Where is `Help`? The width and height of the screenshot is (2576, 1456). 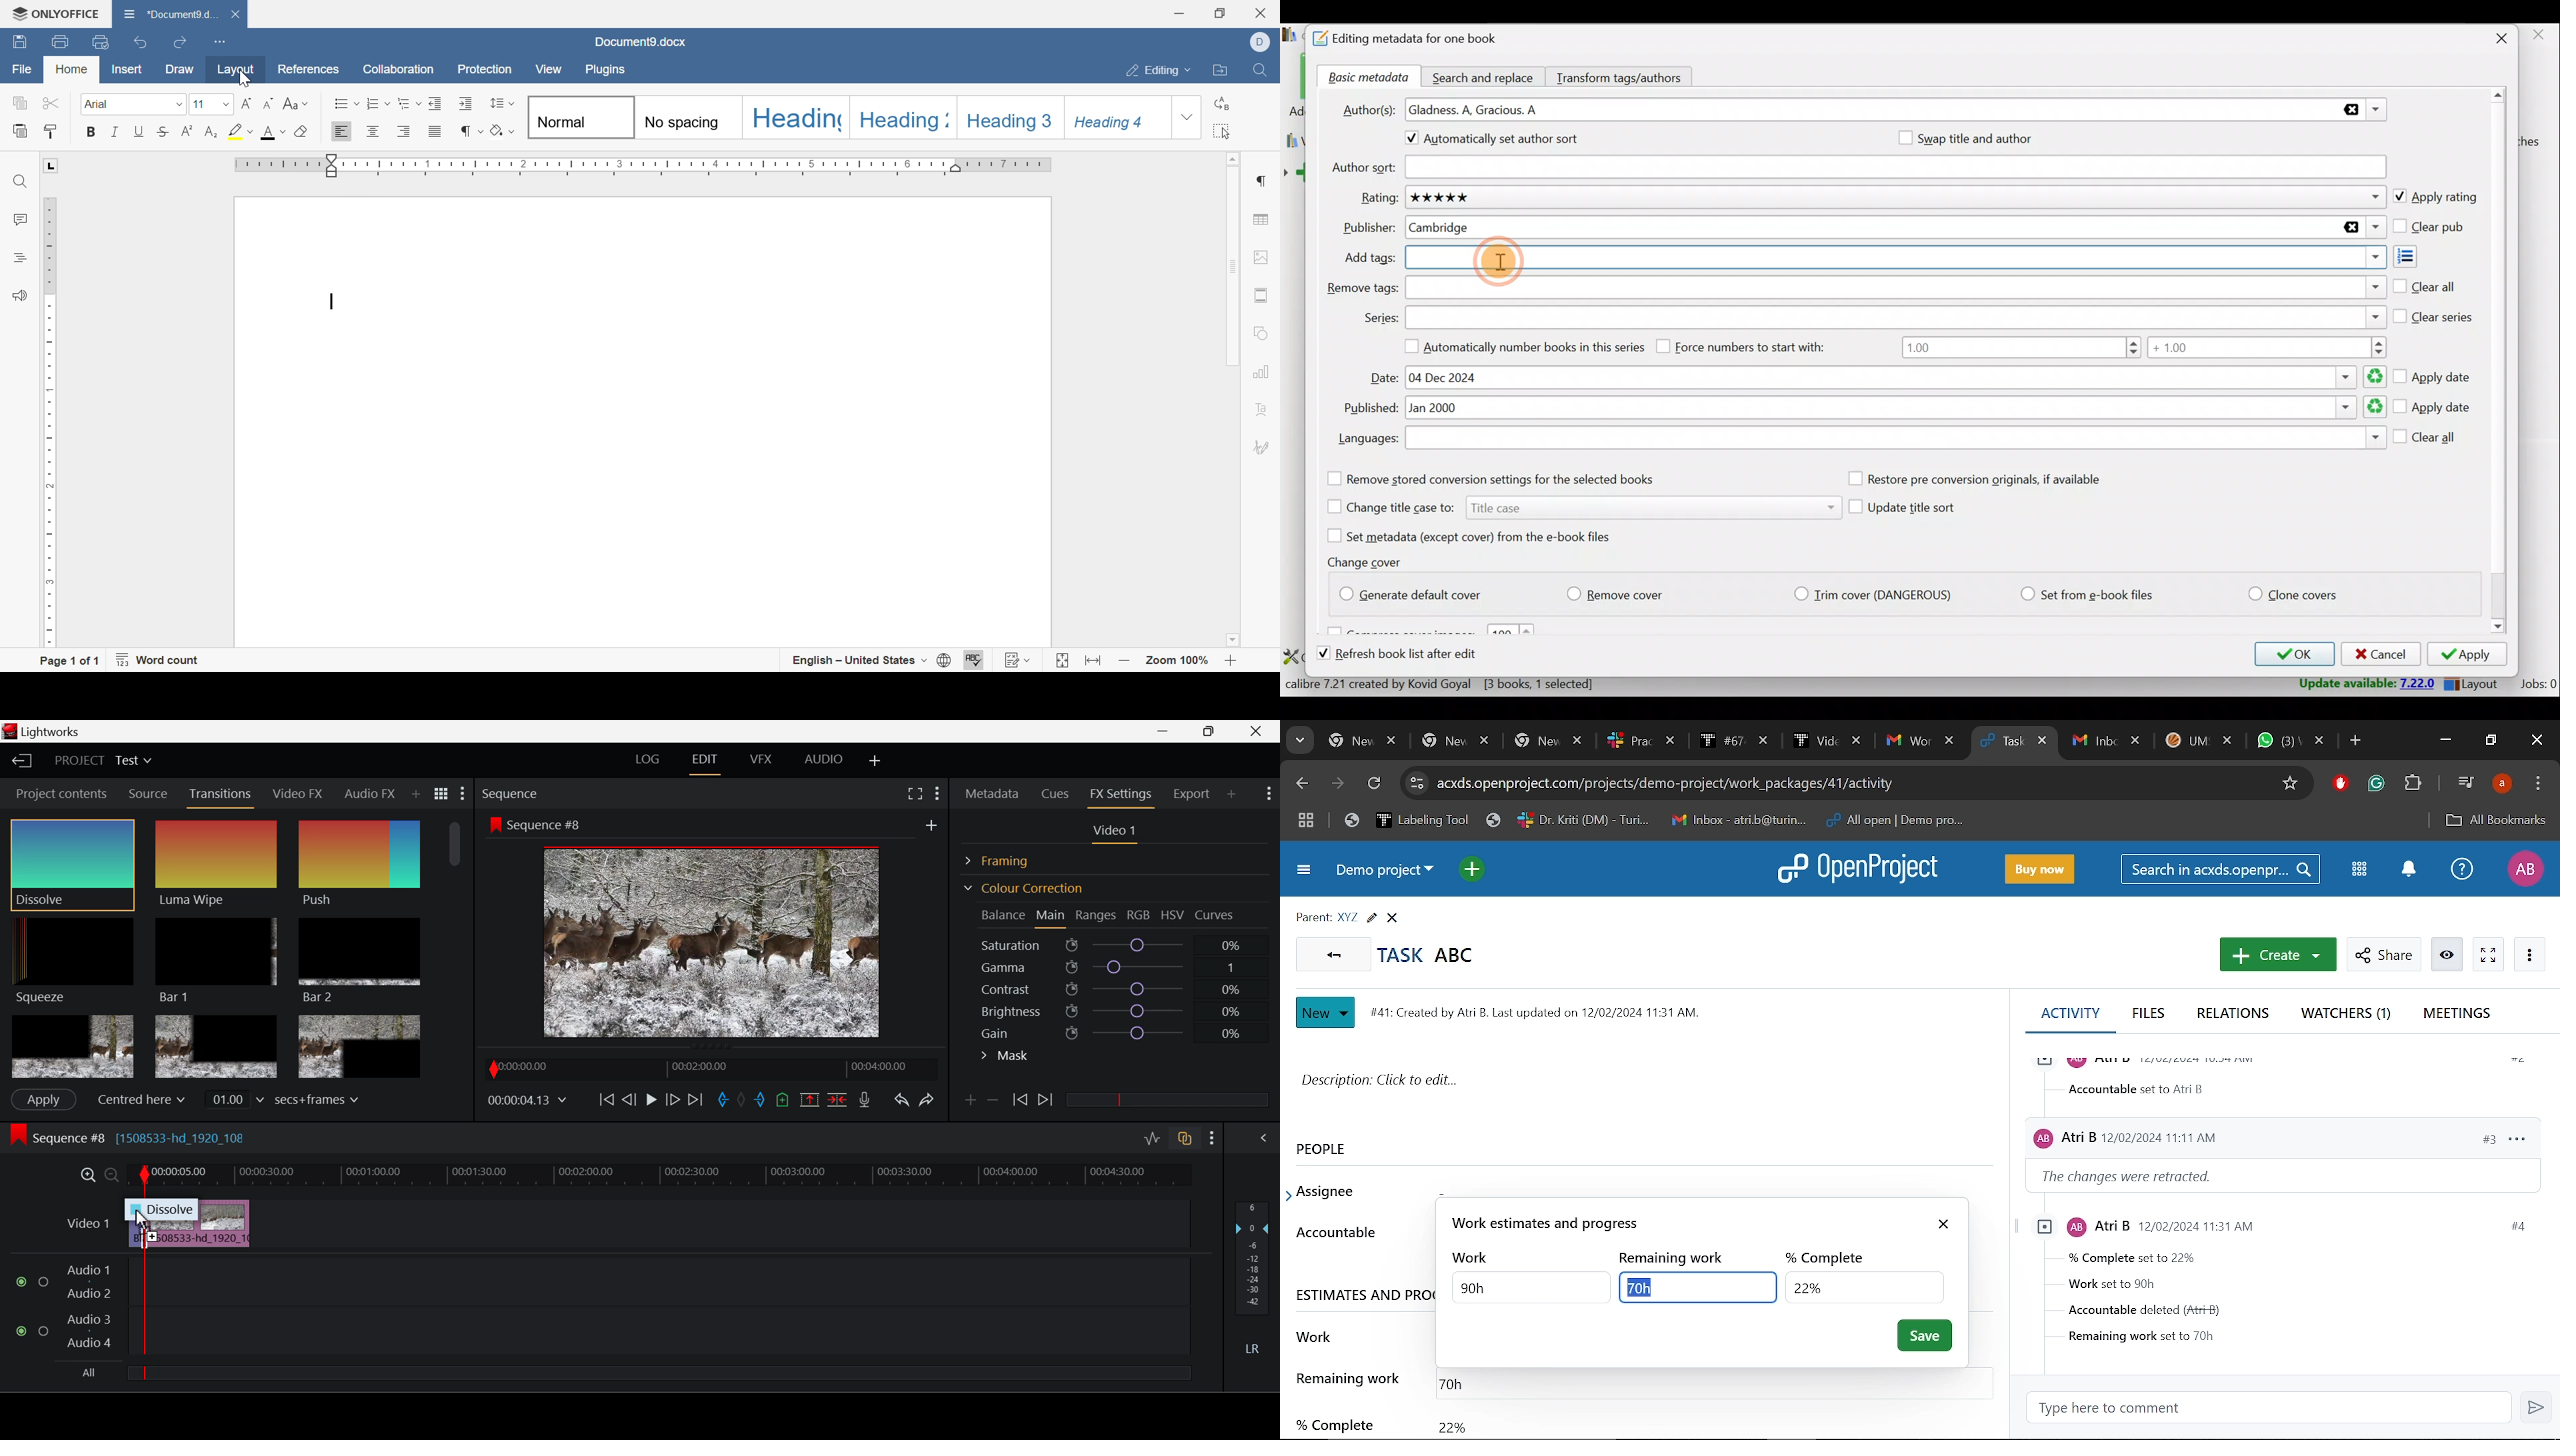
Help is located at coordinates (2462, 871).